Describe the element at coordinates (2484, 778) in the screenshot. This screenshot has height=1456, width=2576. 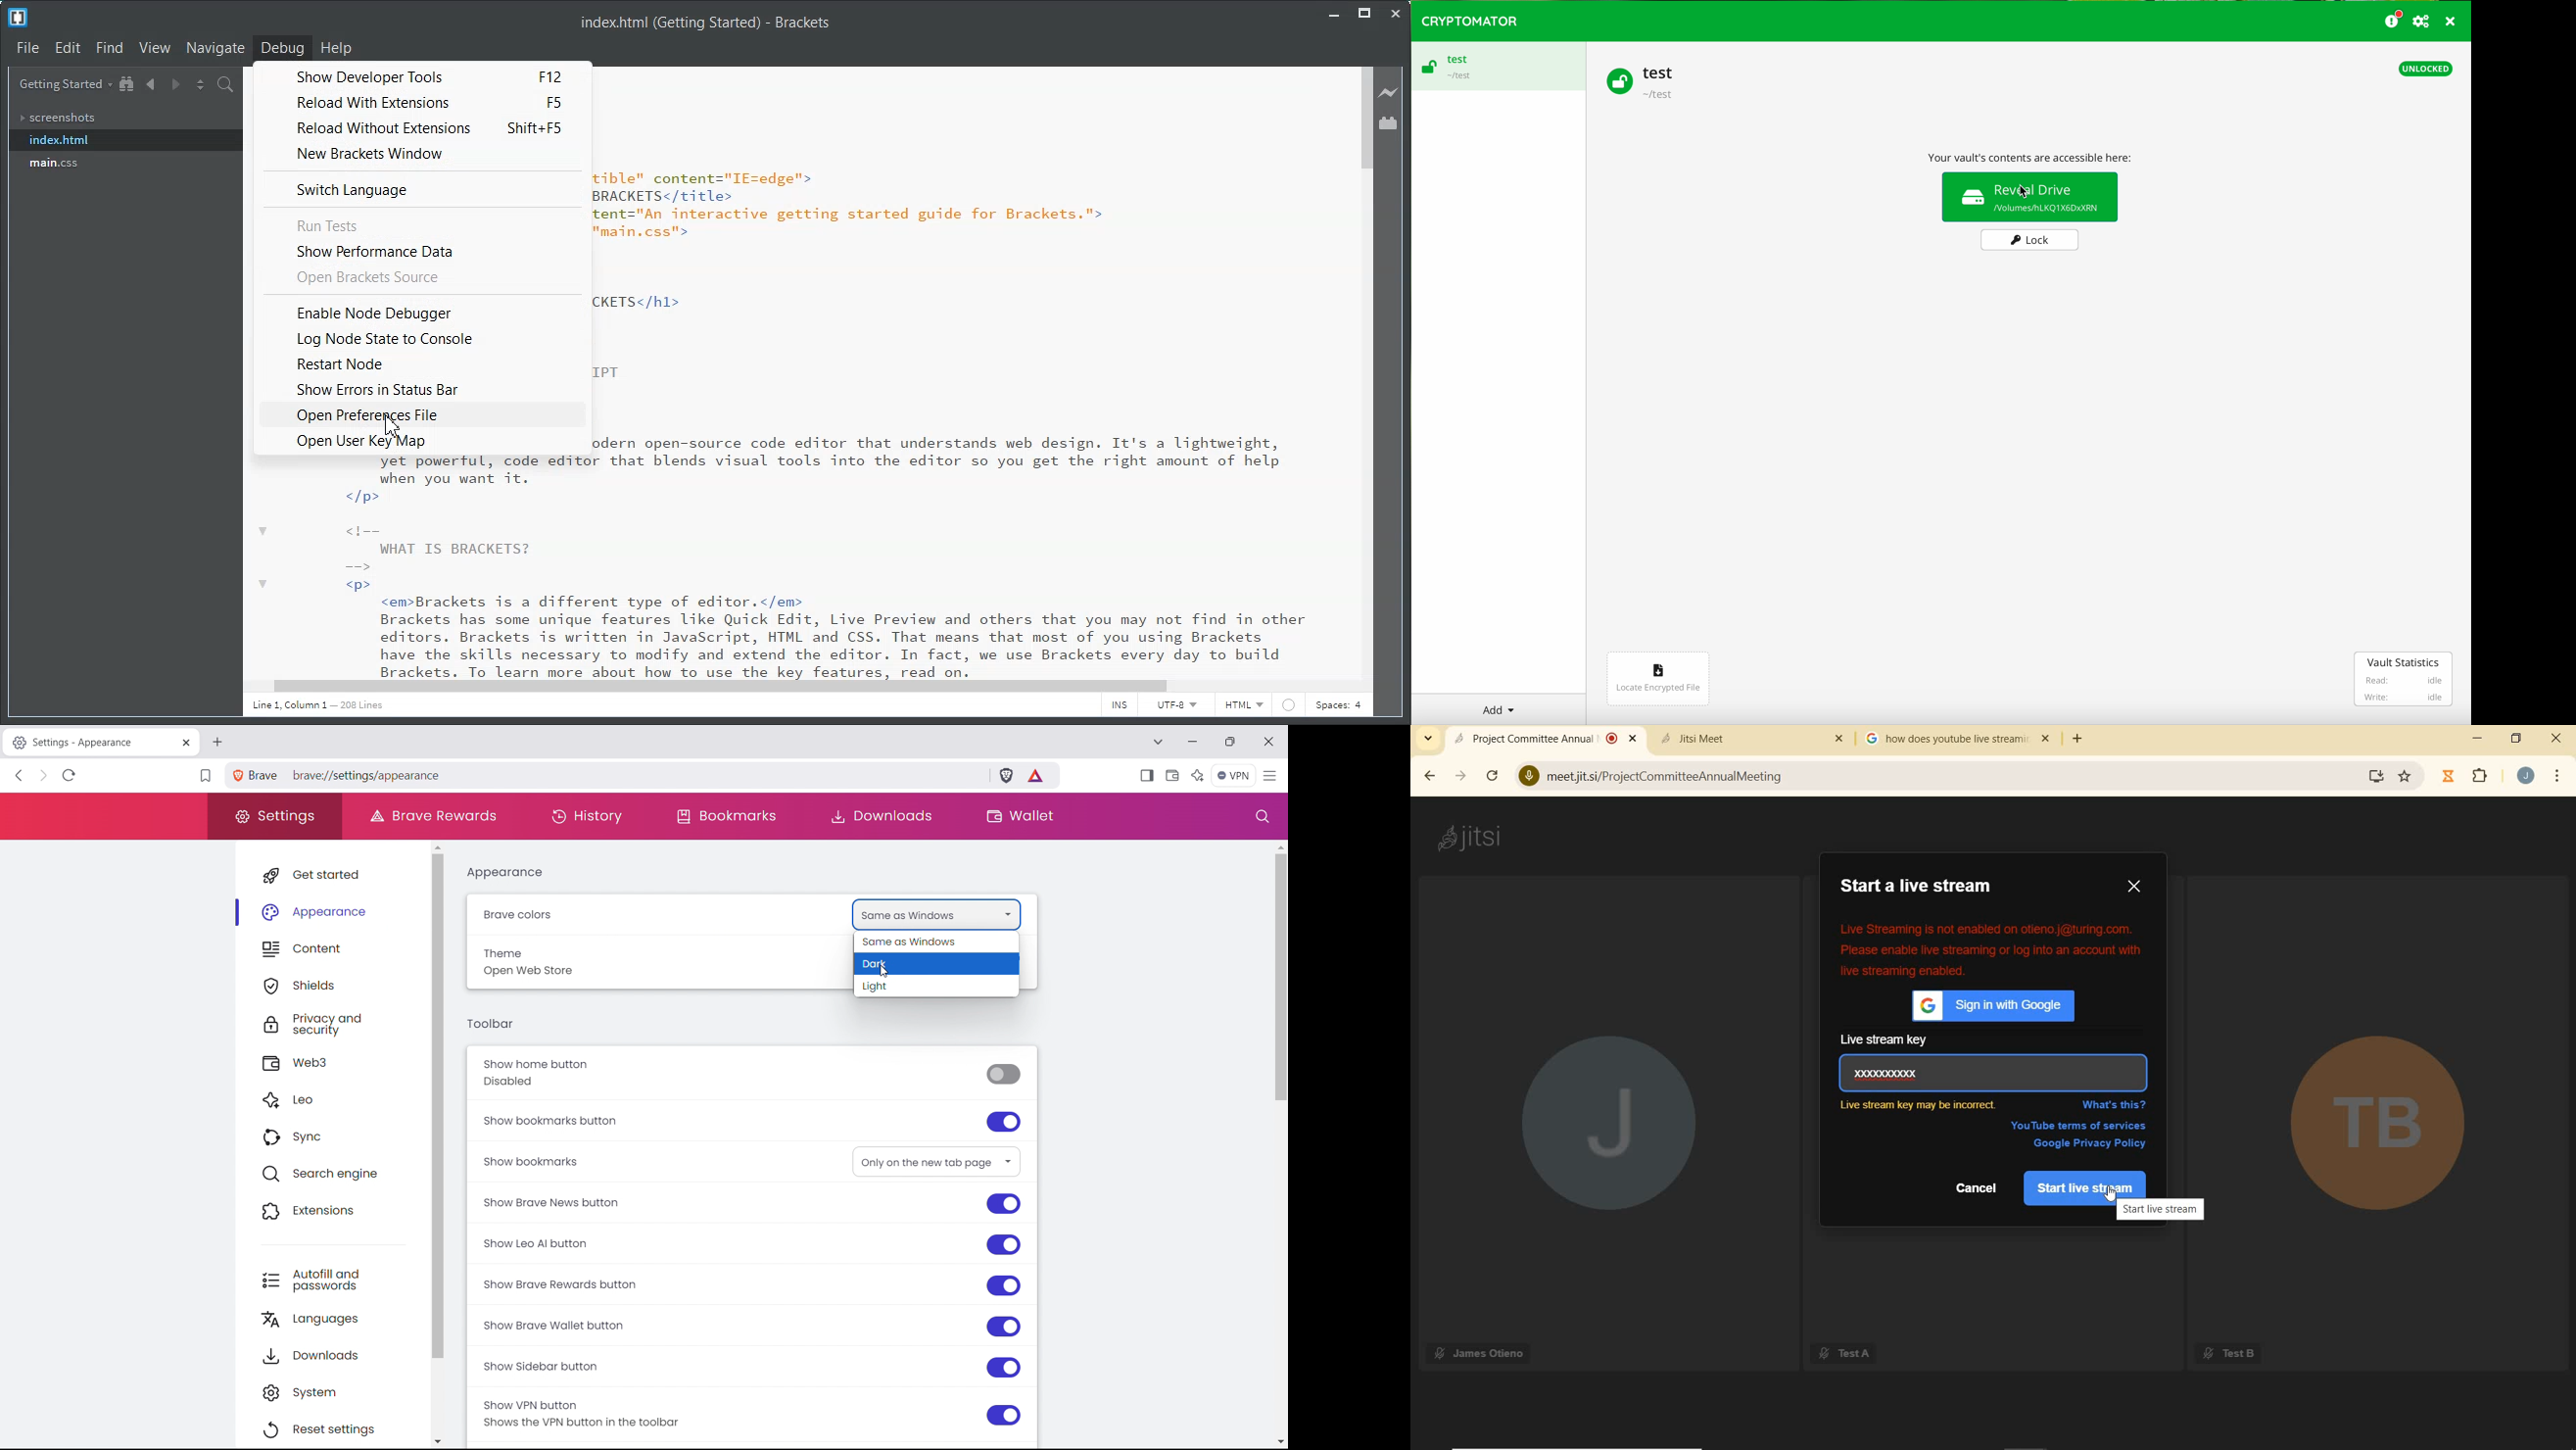
I see `extensions` at that location.